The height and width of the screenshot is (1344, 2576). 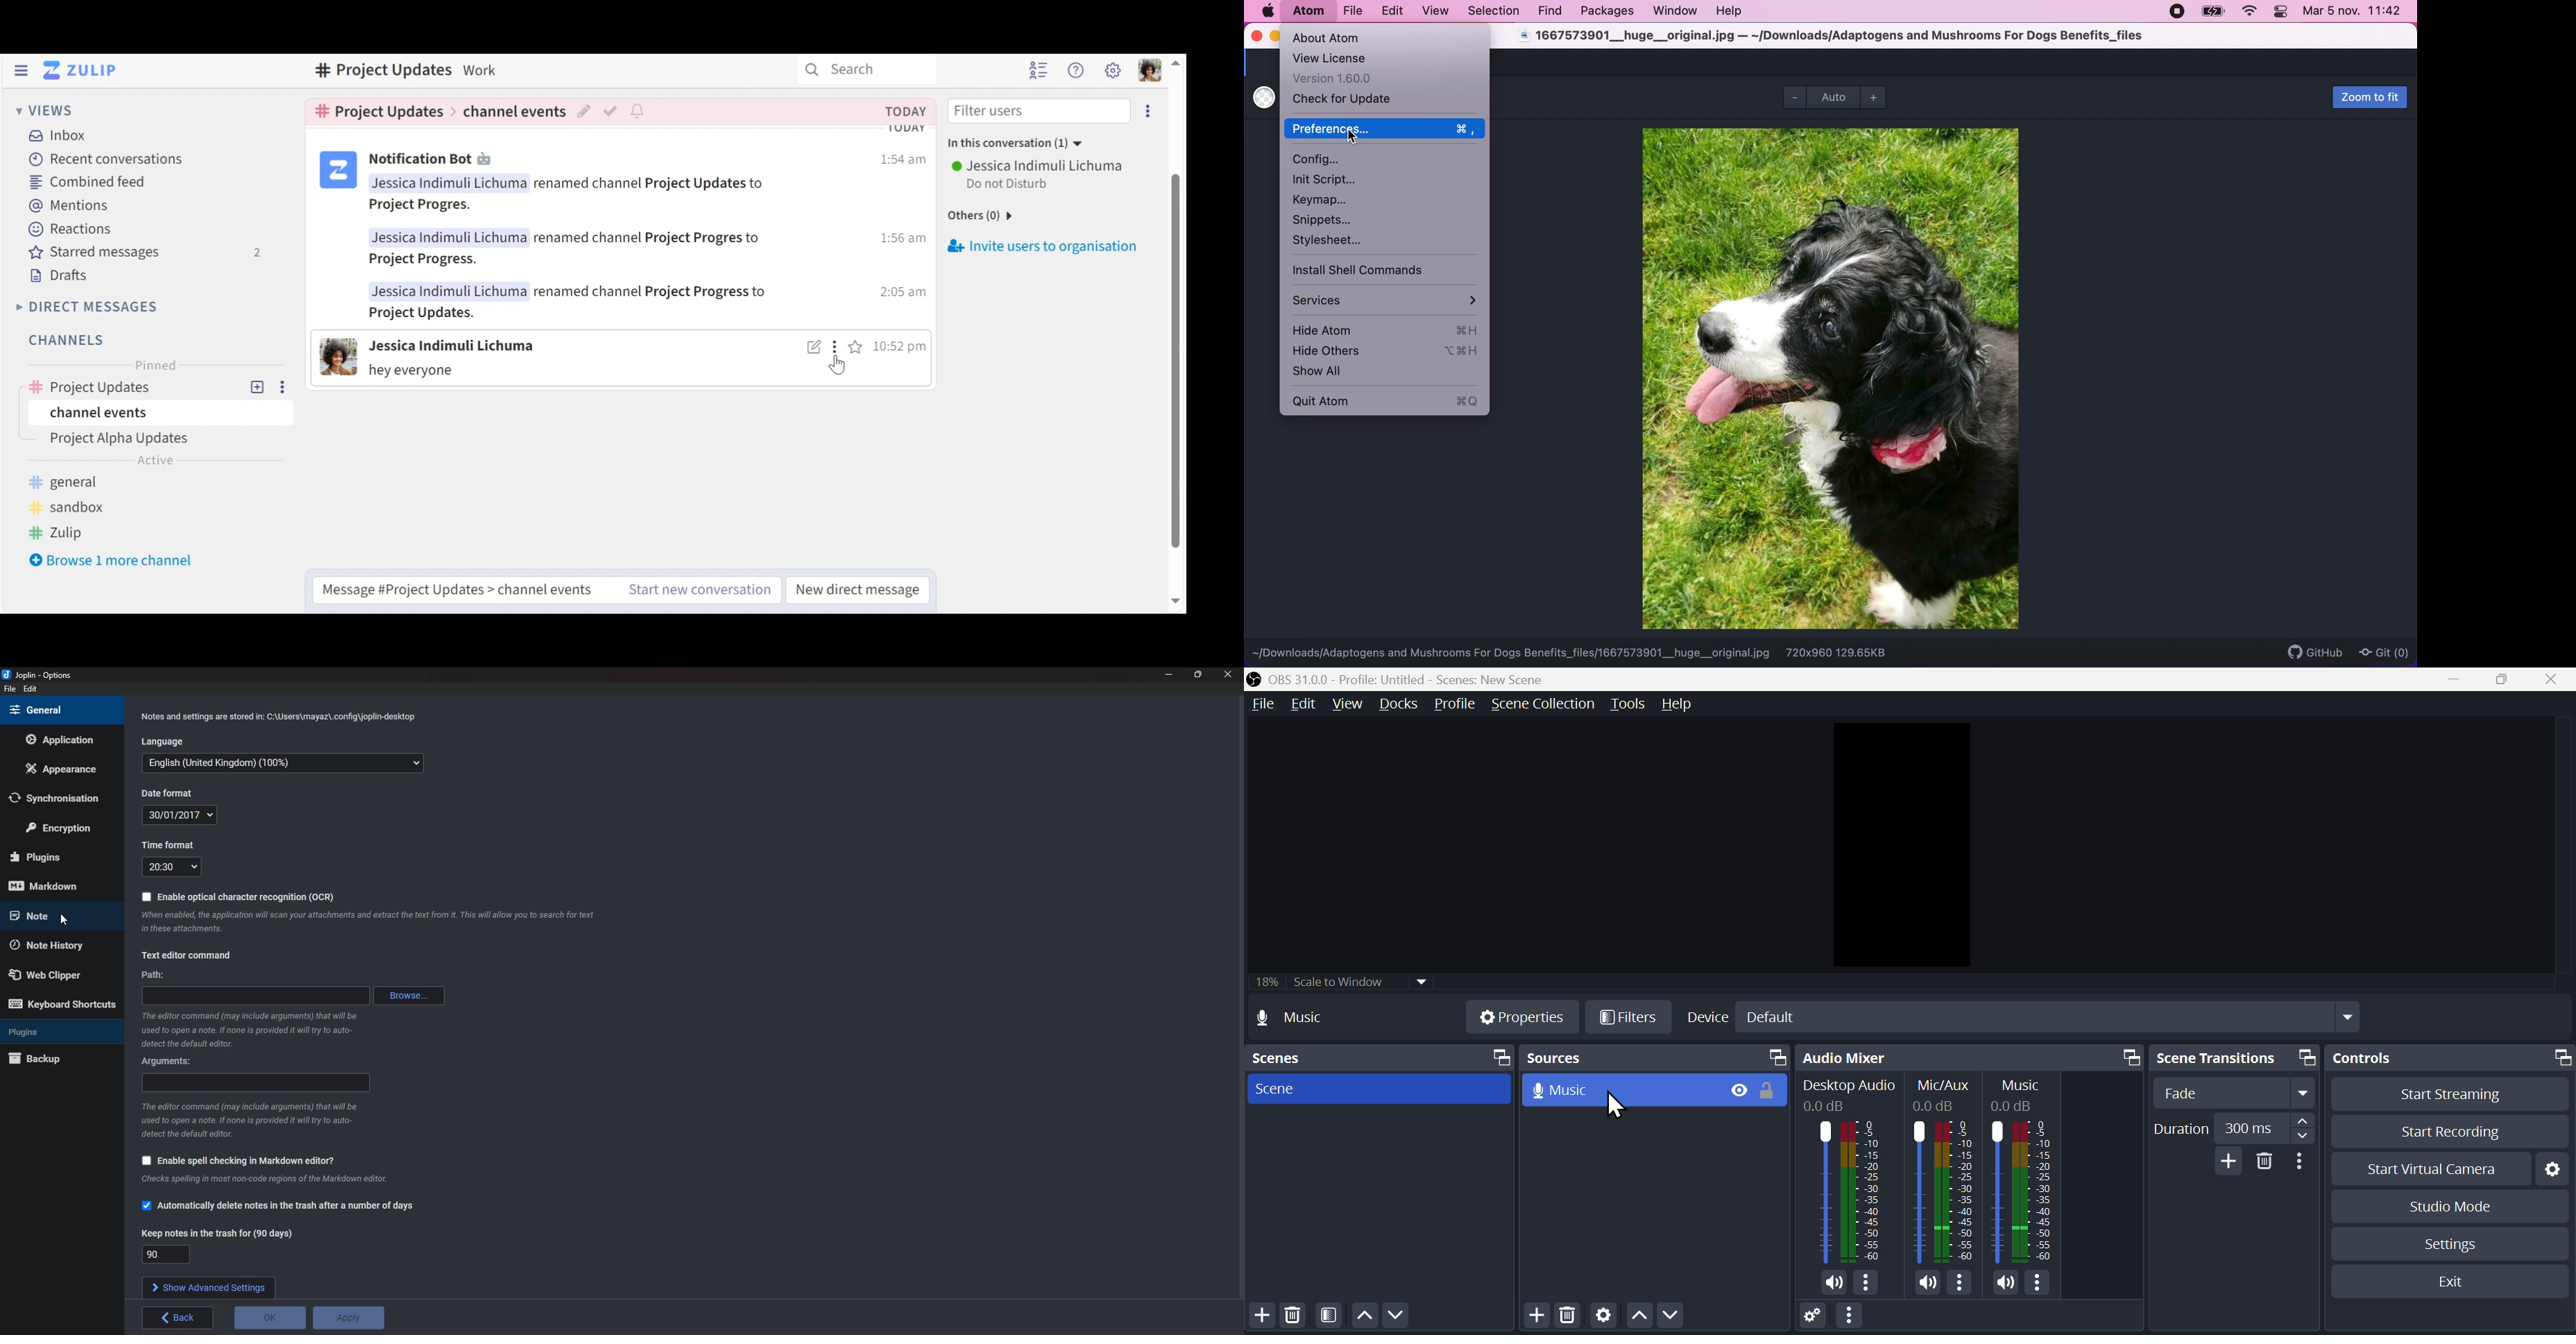 I want to click on In this conversation, so click(x=1022, y=144).